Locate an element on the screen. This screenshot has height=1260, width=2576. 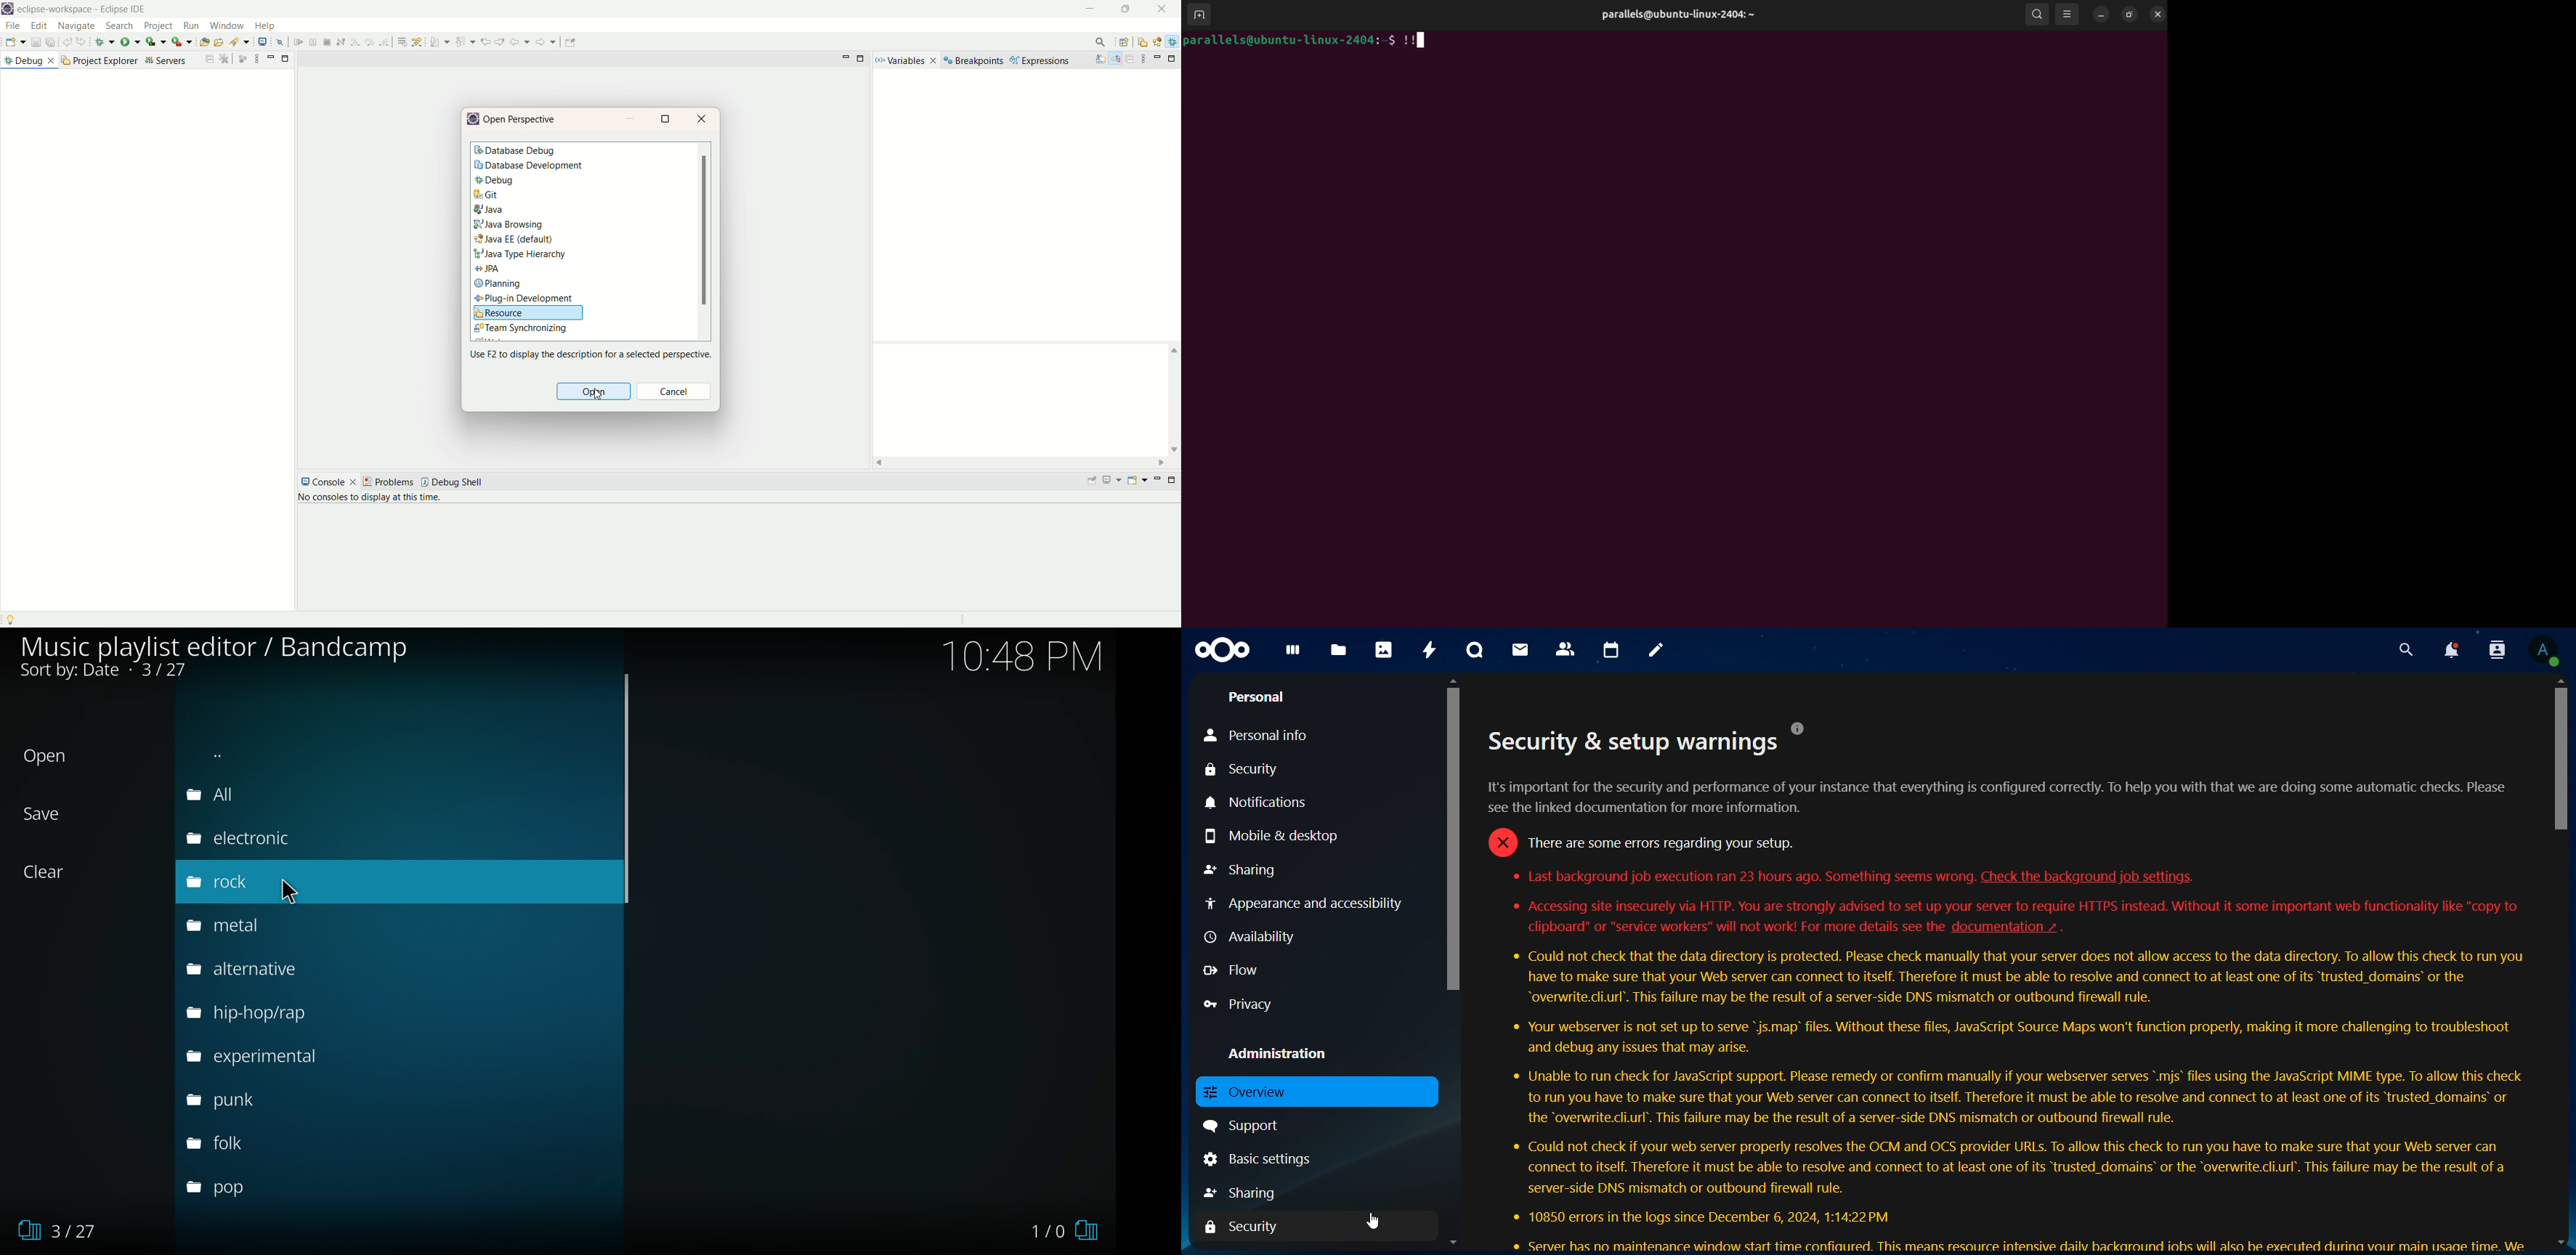
alternative is located at coordinates (263, 970).